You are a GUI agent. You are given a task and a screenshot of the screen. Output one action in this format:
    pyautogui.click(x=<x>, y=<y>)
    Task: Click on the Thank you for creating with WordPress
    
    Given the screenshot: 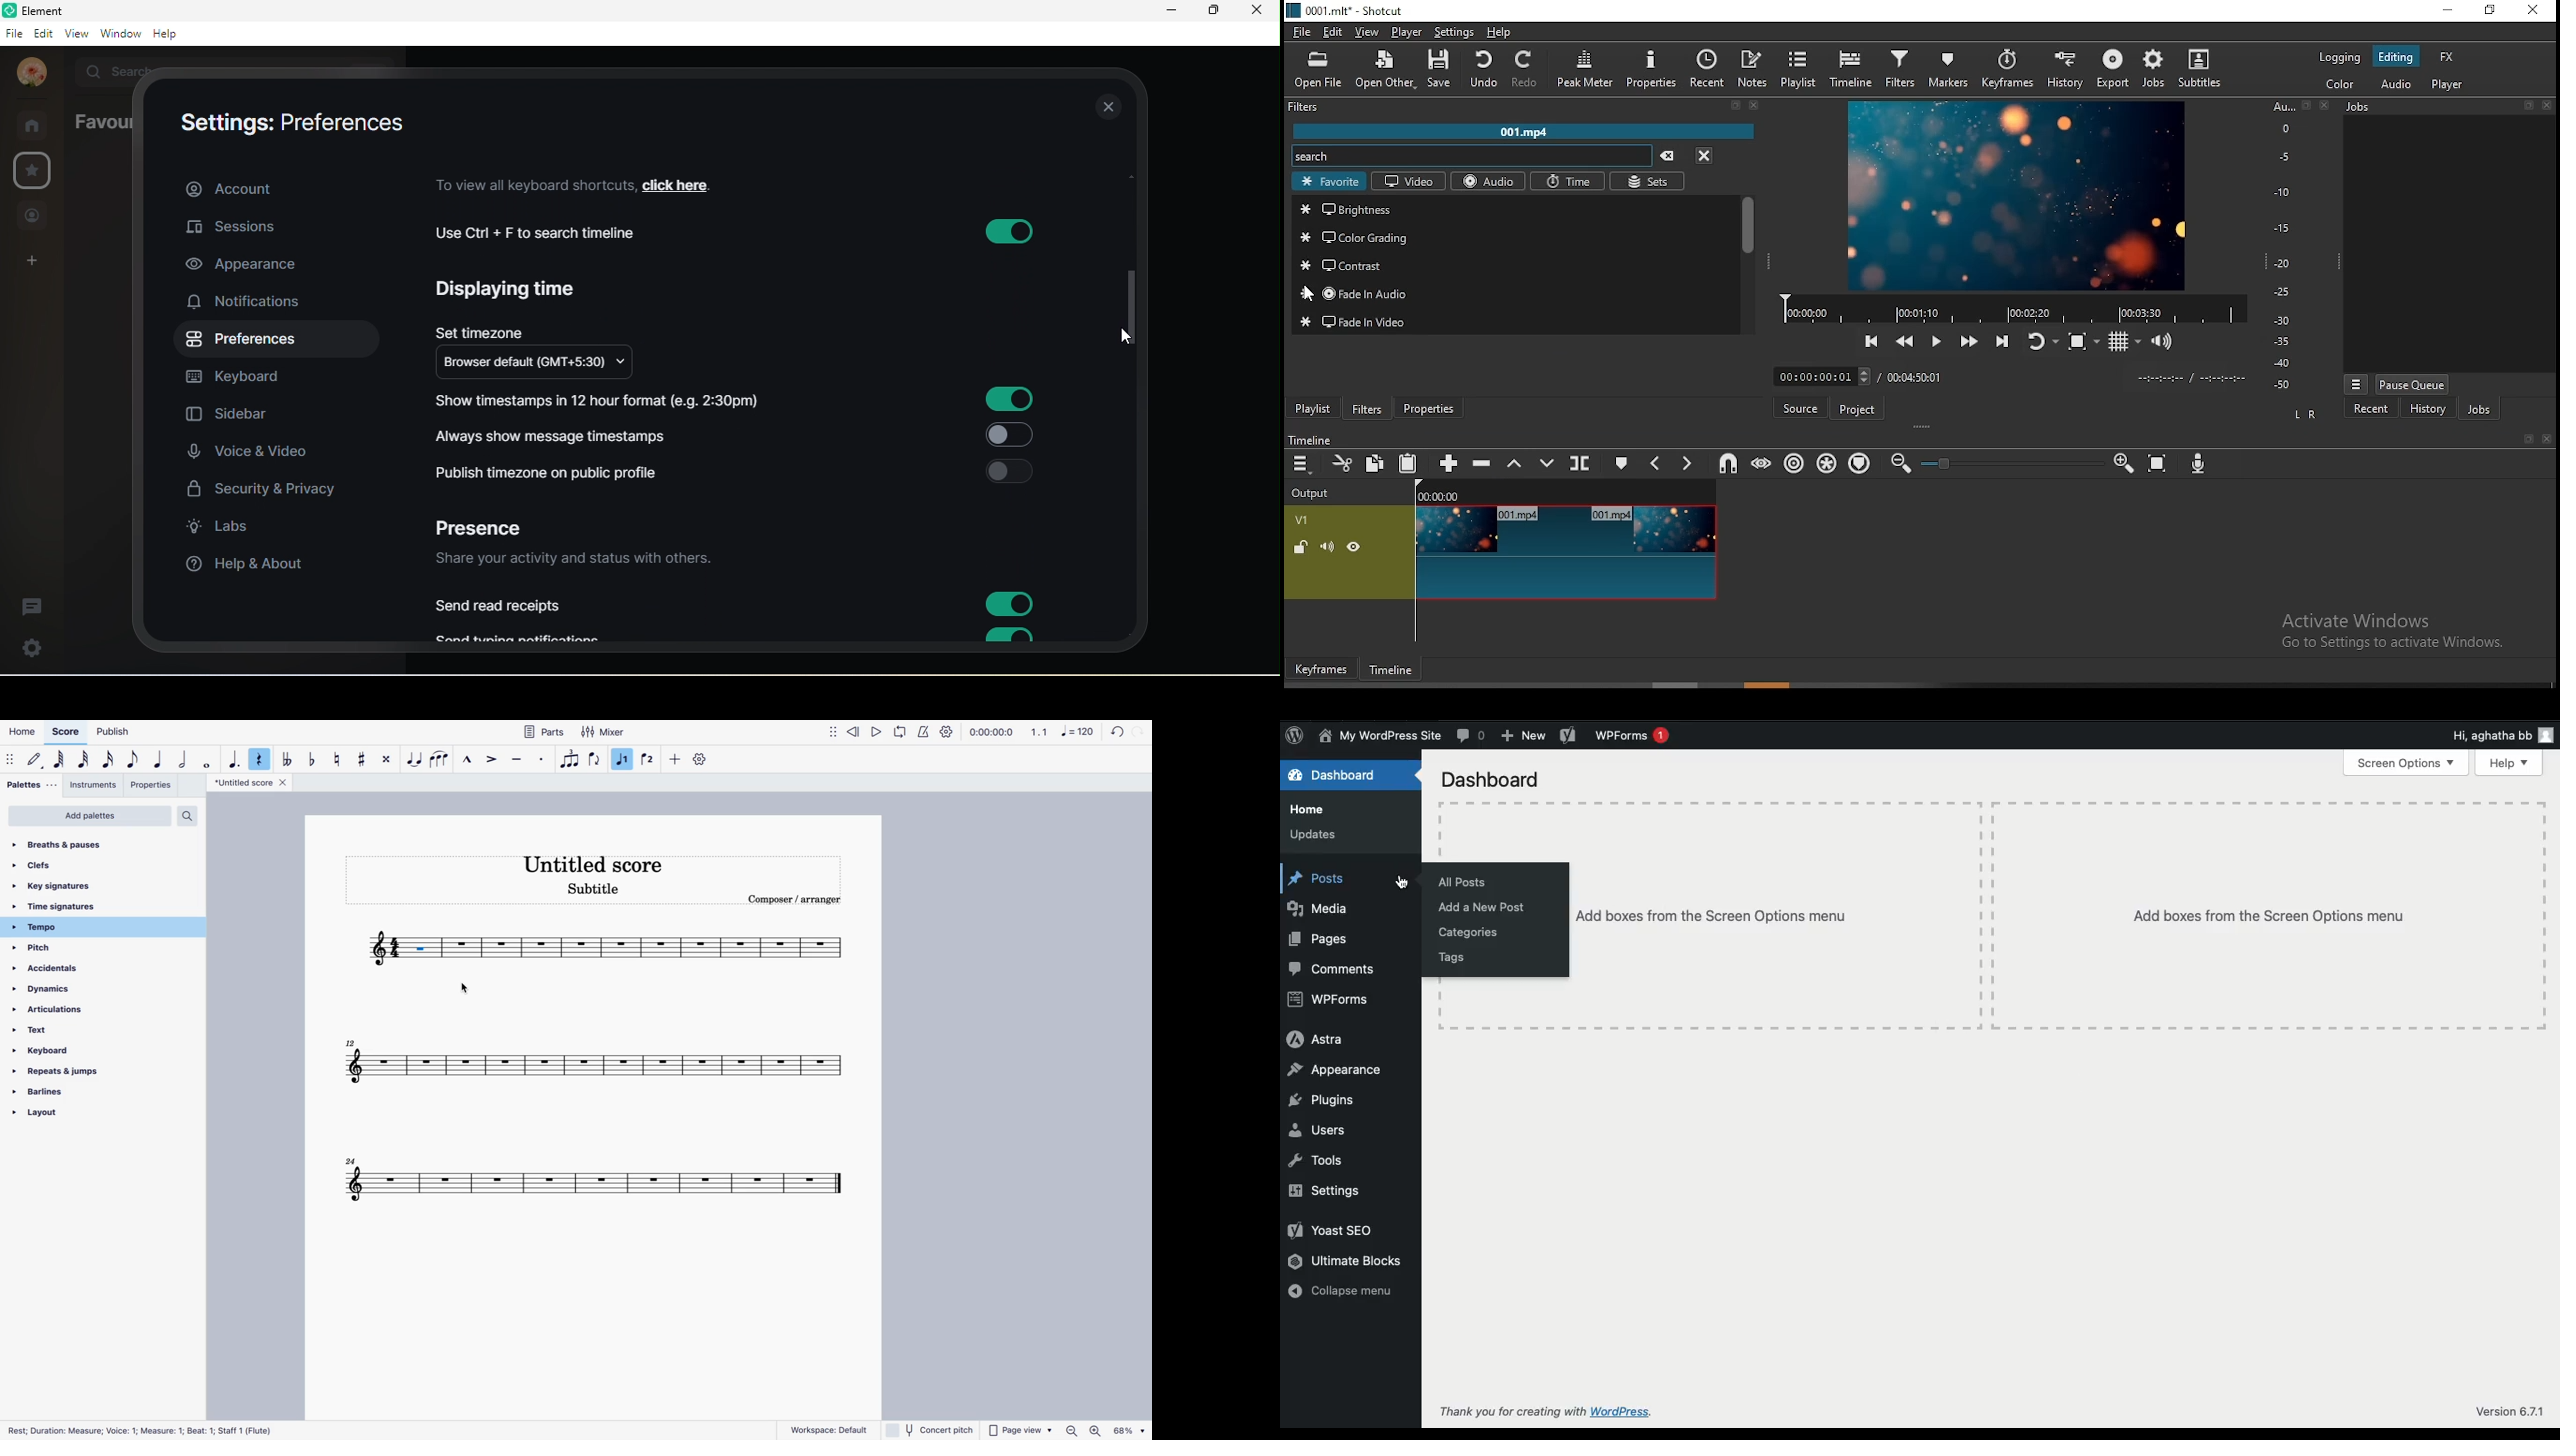 What is the action you would take?
    pyautogui.click(x=1543, y=1414)
    